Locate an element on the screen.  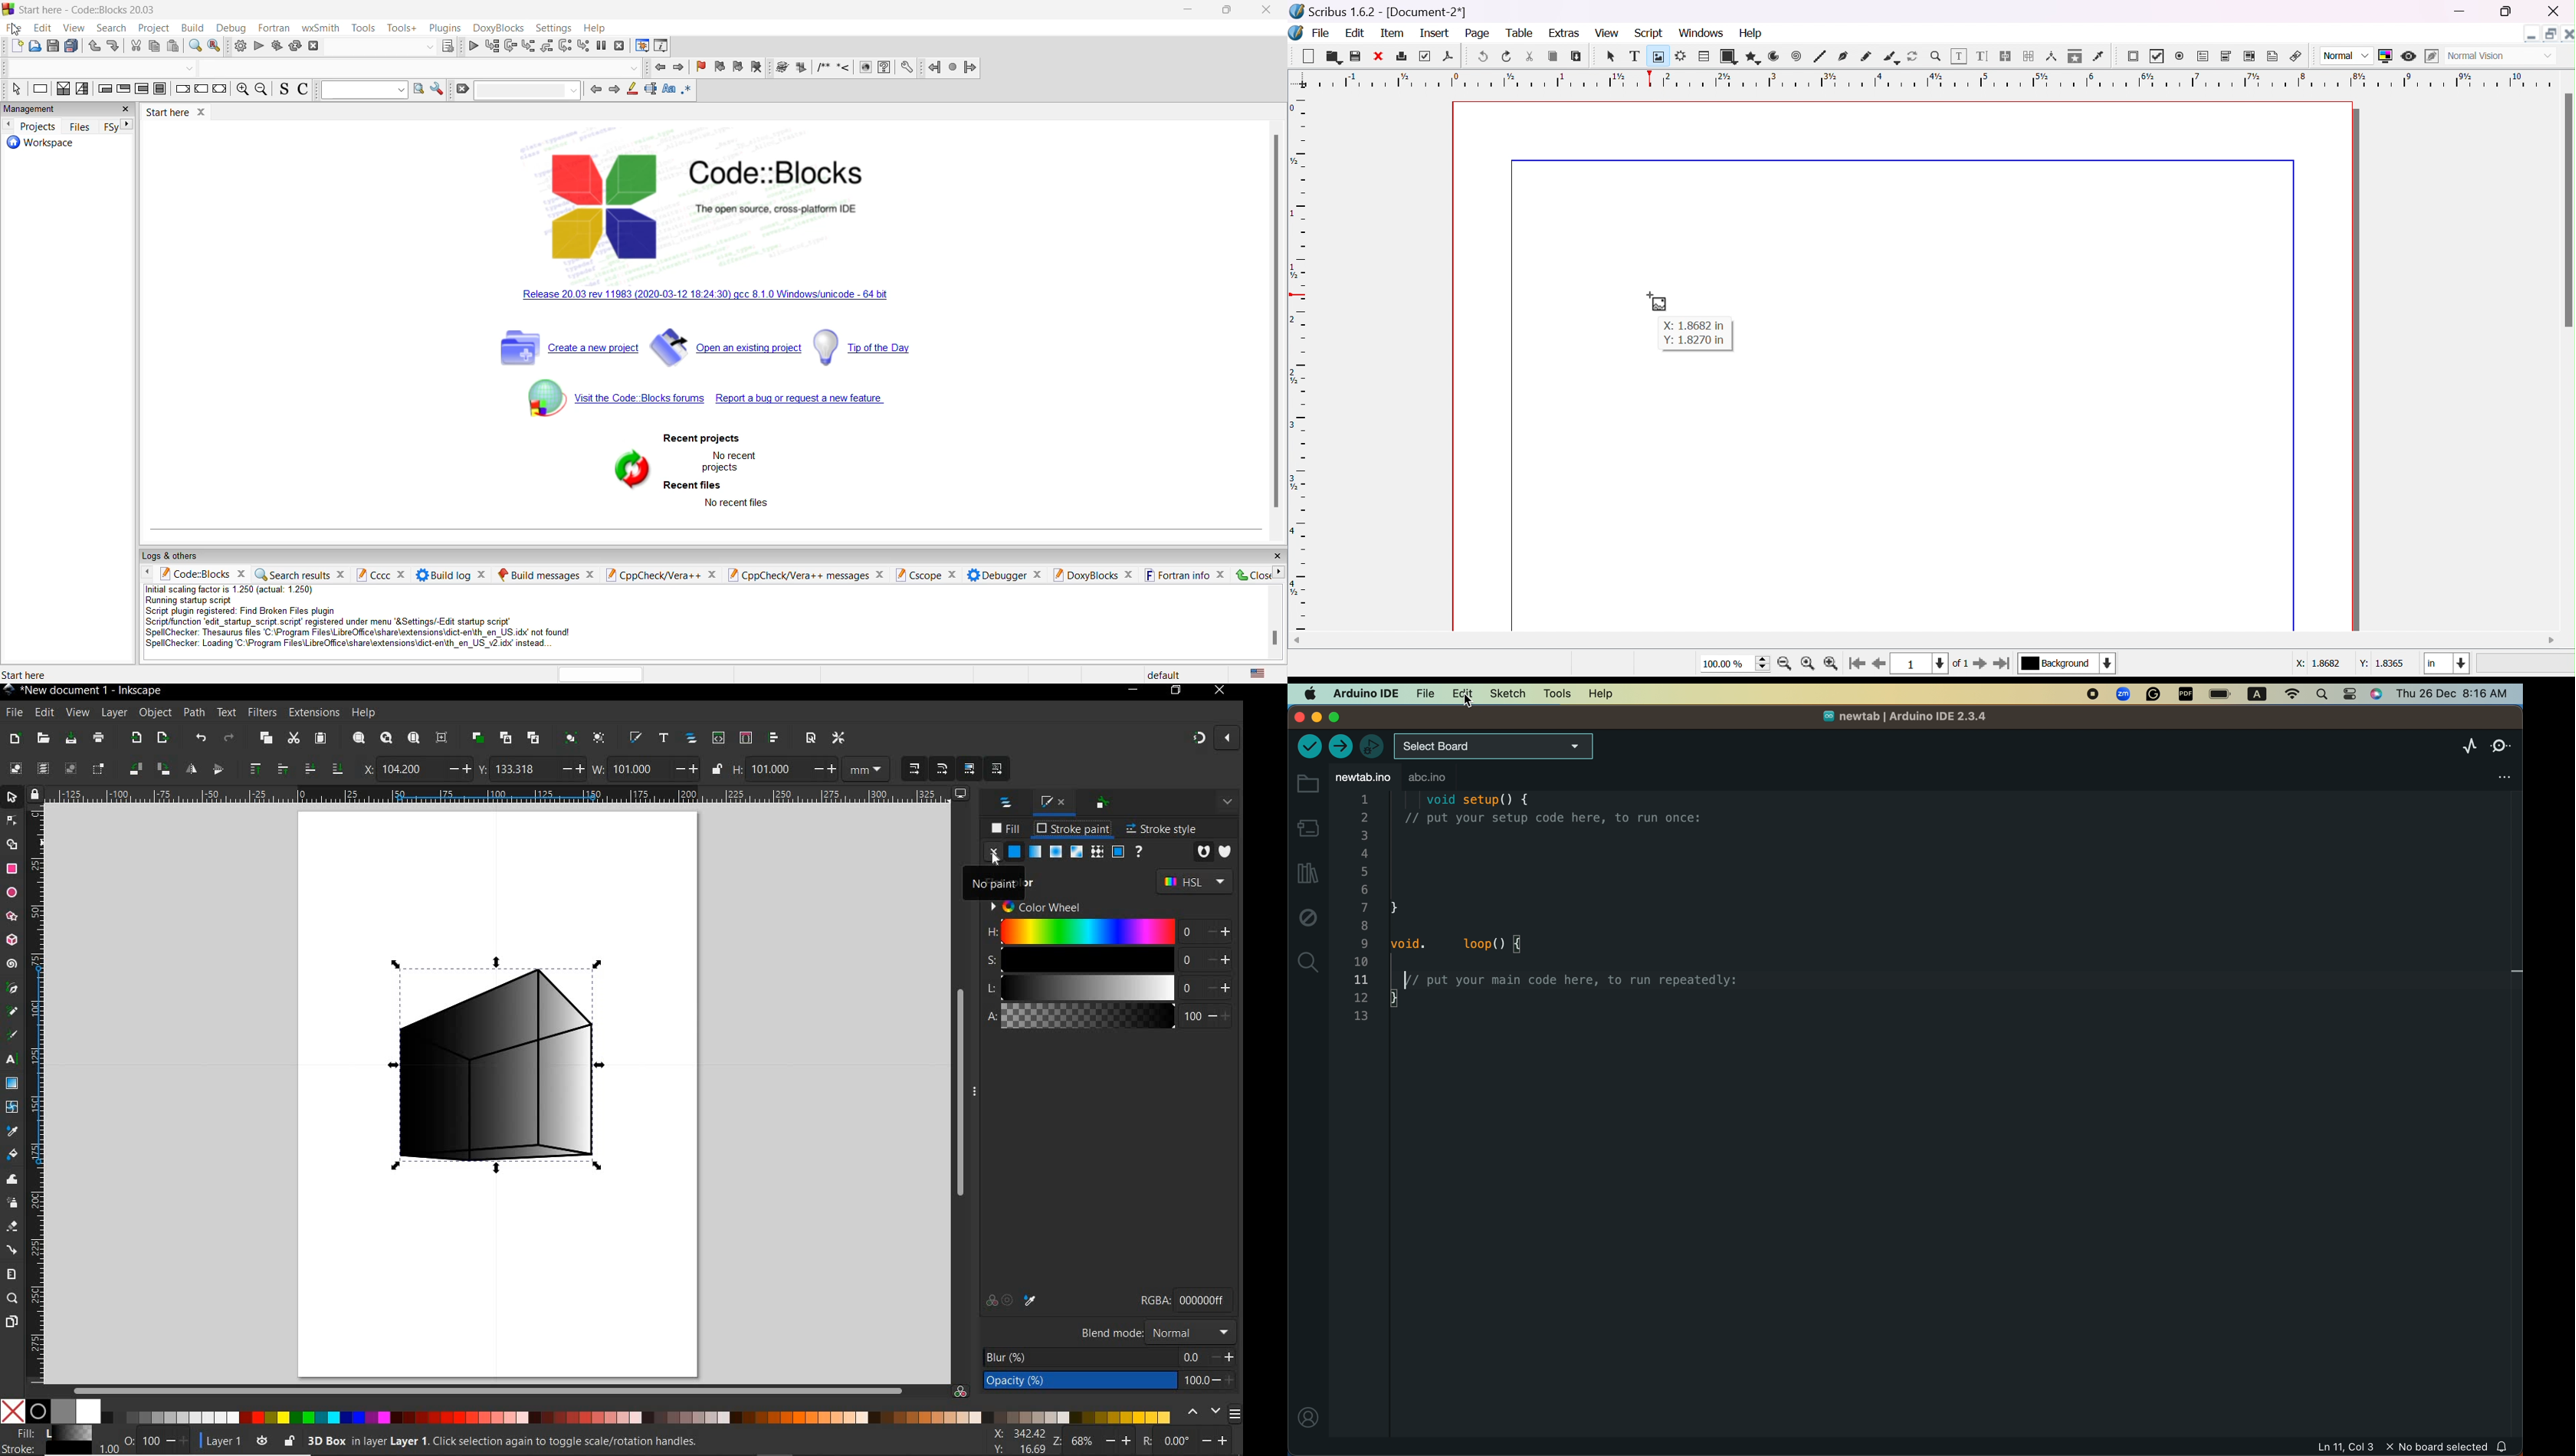
OPEN TEXT is located at coordinates (665, 739).